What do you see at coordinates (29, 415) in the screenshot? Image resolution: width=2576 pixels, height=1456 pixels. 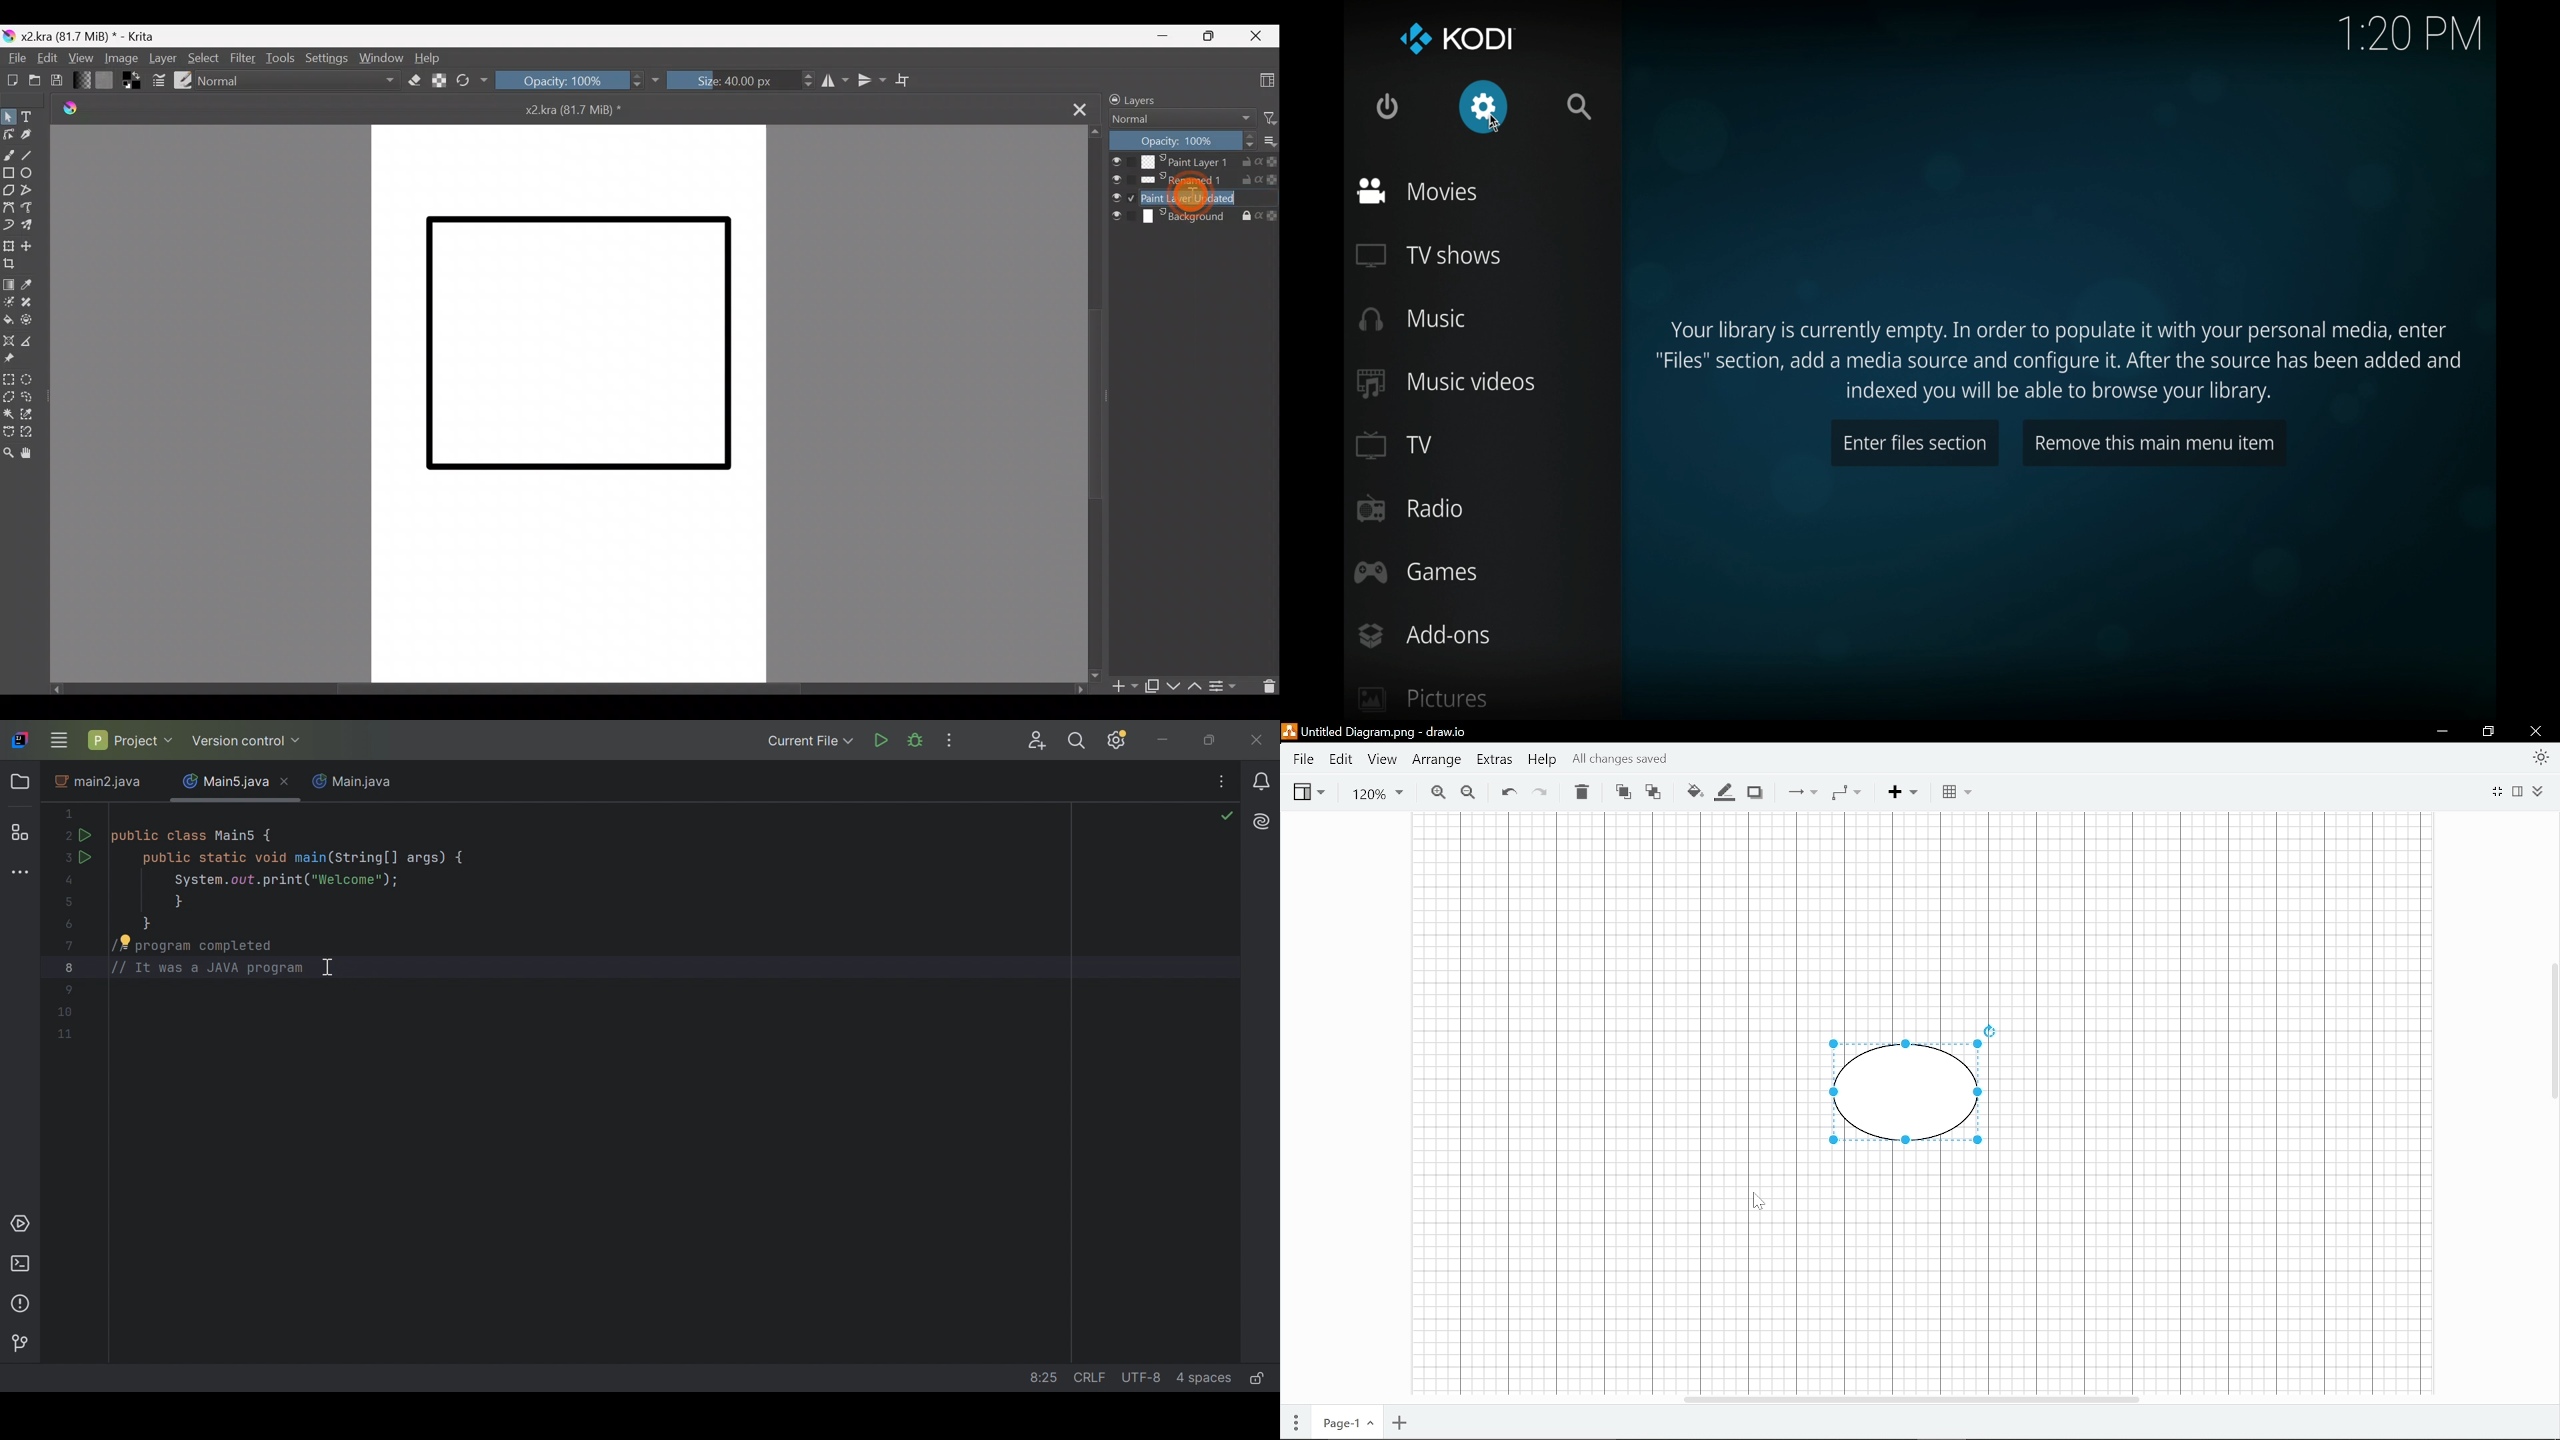 I see `Similar colour selection tool` at bounding box center [29, 415].